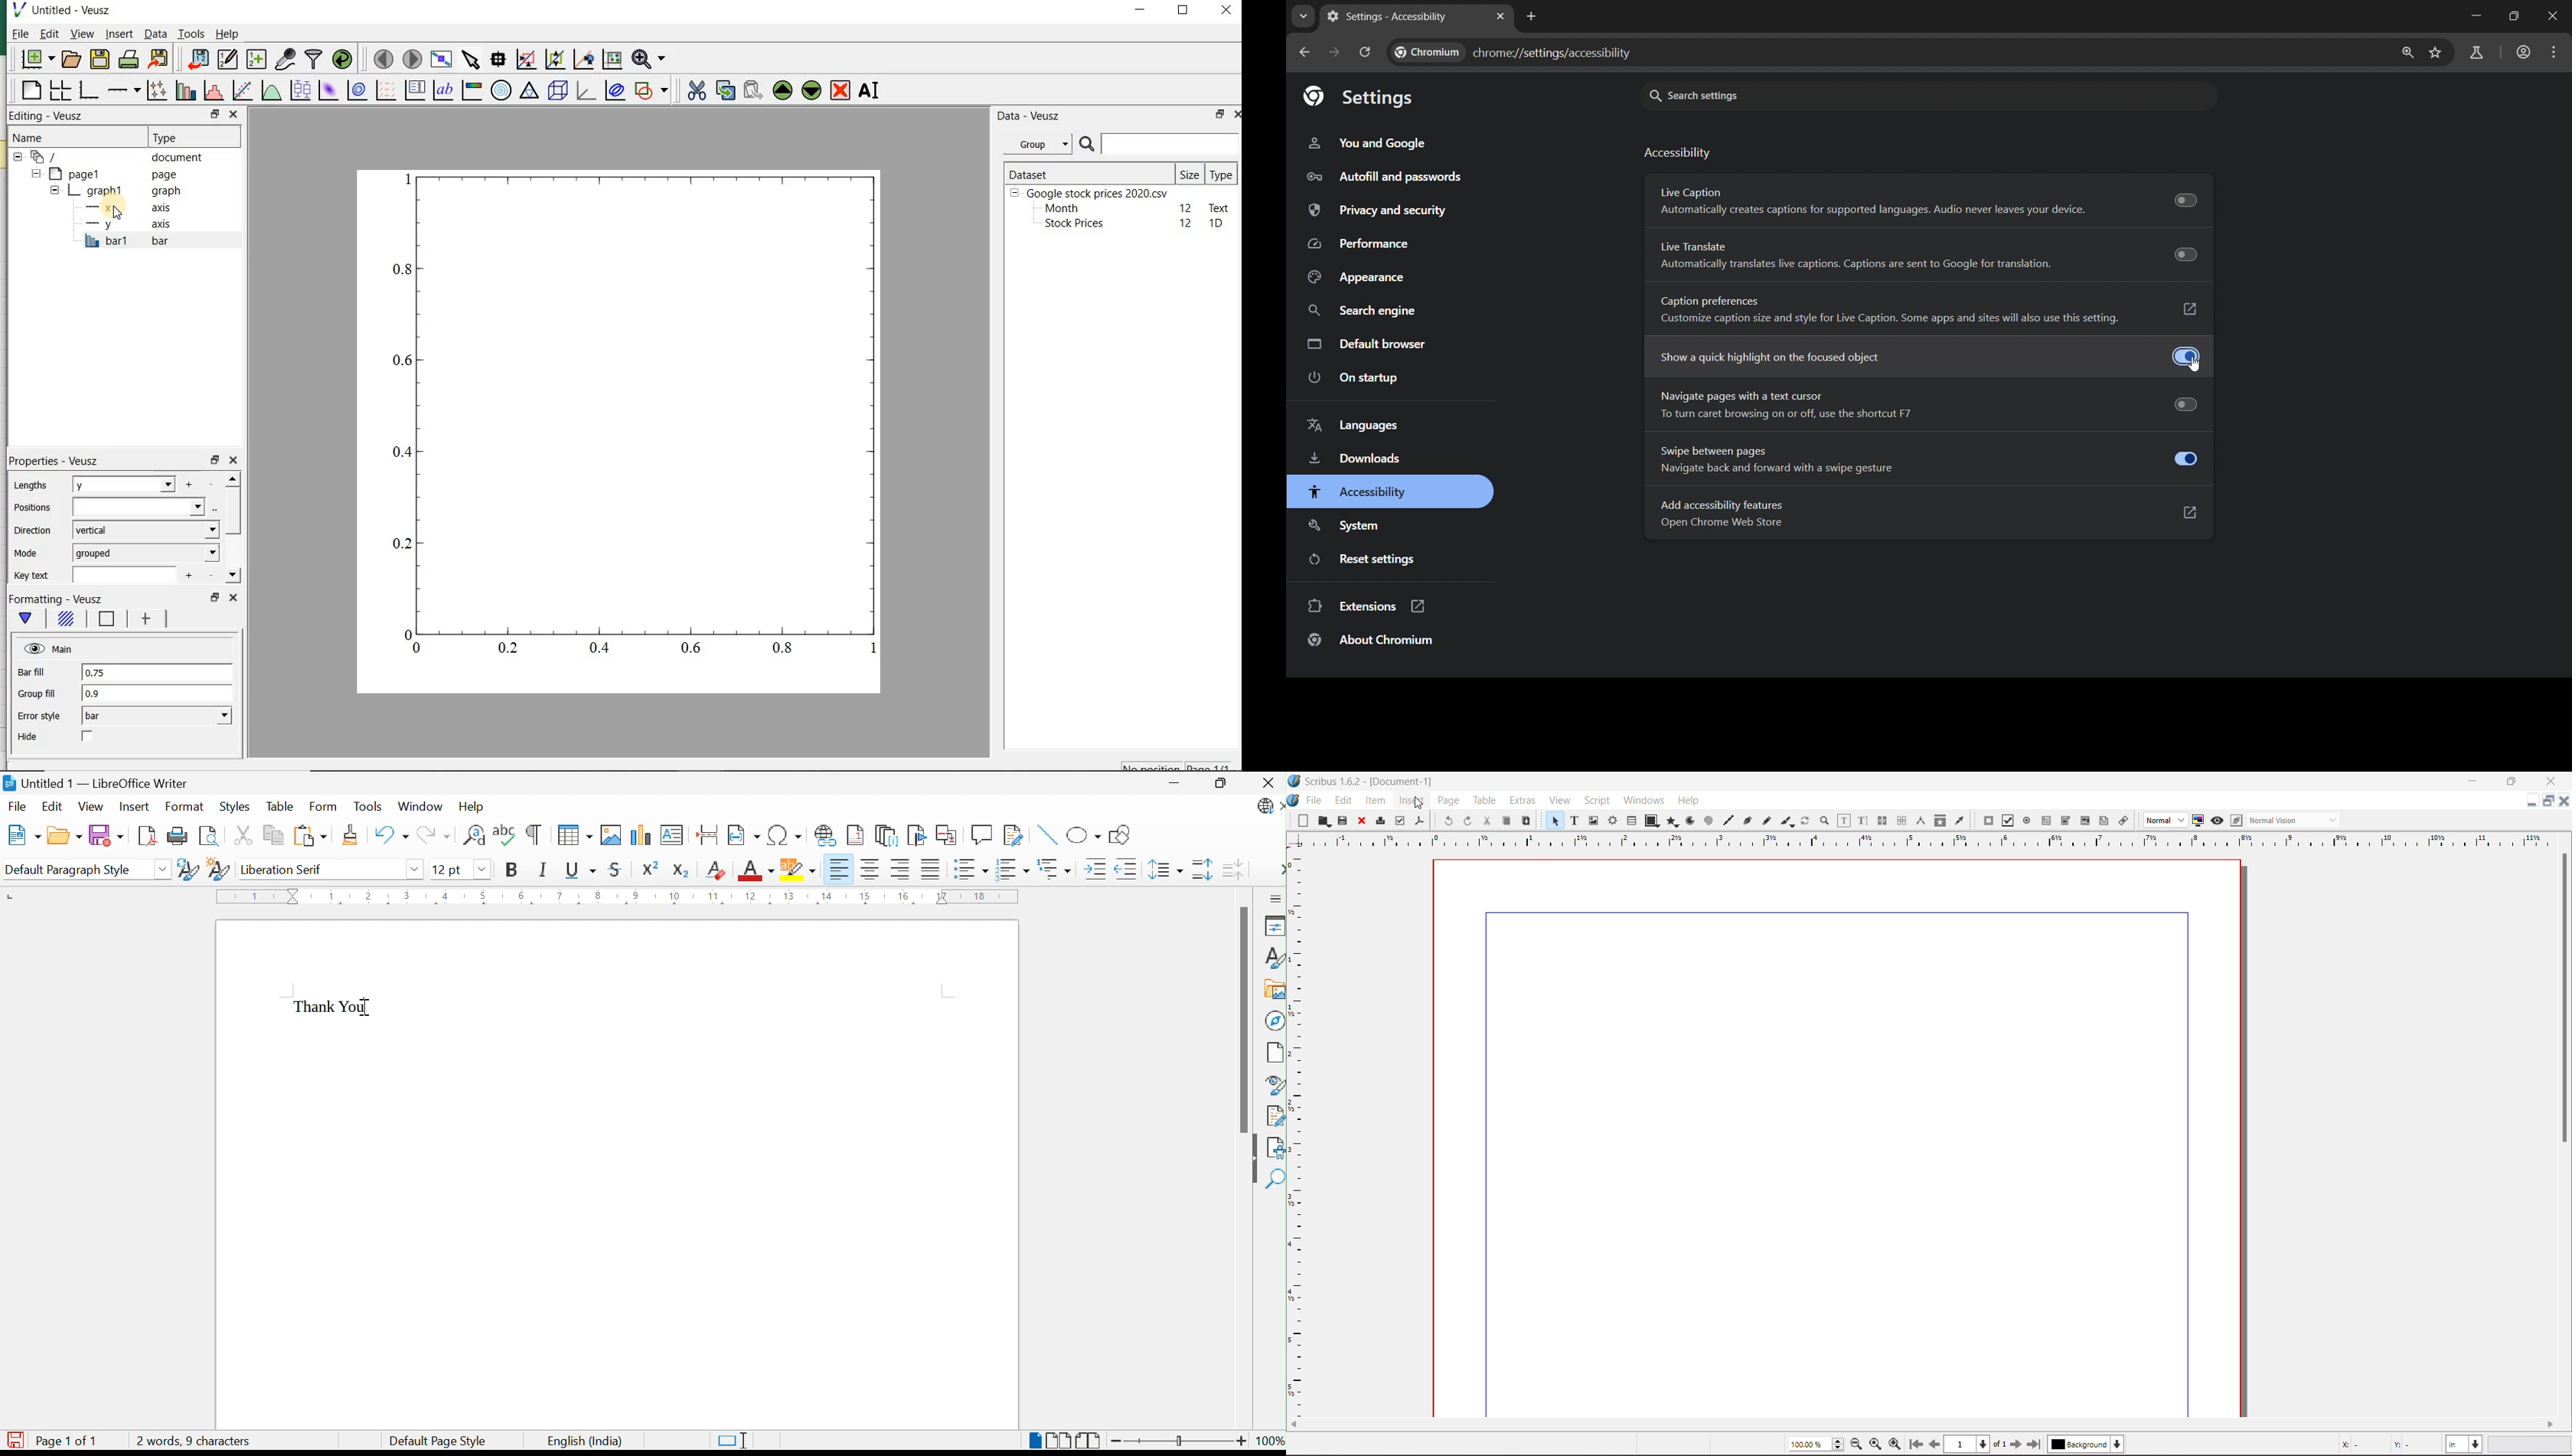  I want to click on graph, so click(633, 415).